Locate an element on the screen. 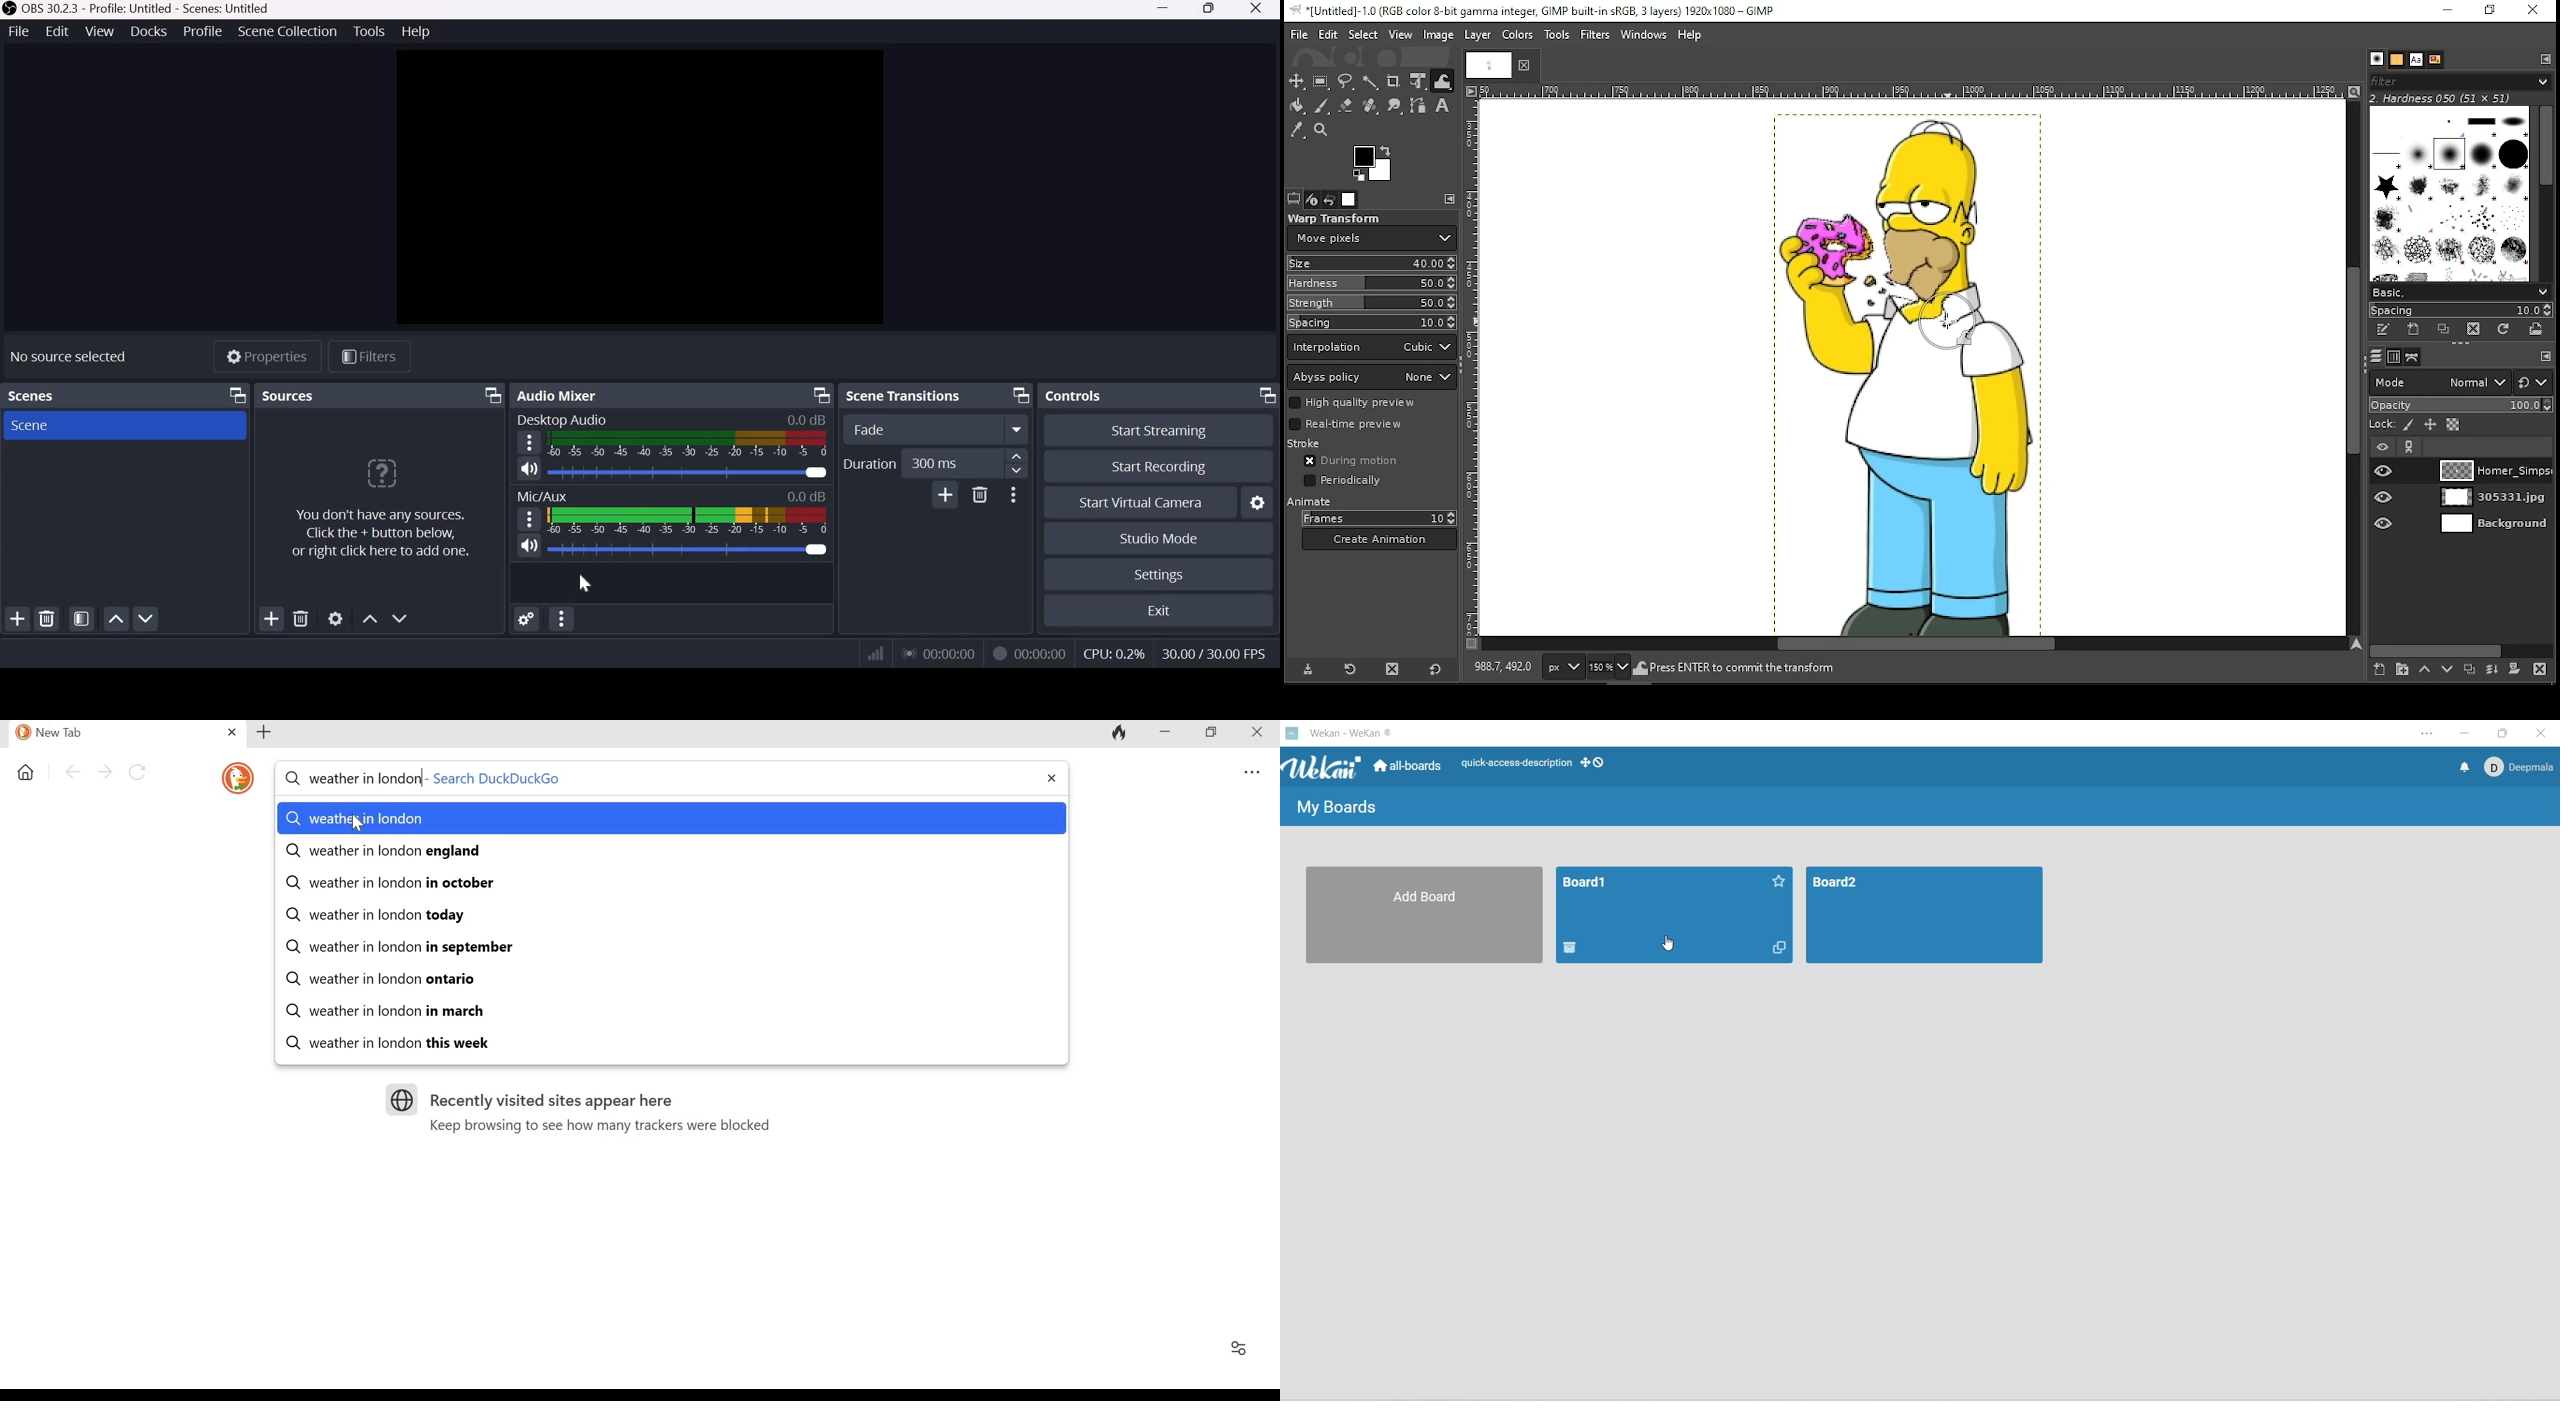  hardness 050 is located at coordinates (2467, 99).